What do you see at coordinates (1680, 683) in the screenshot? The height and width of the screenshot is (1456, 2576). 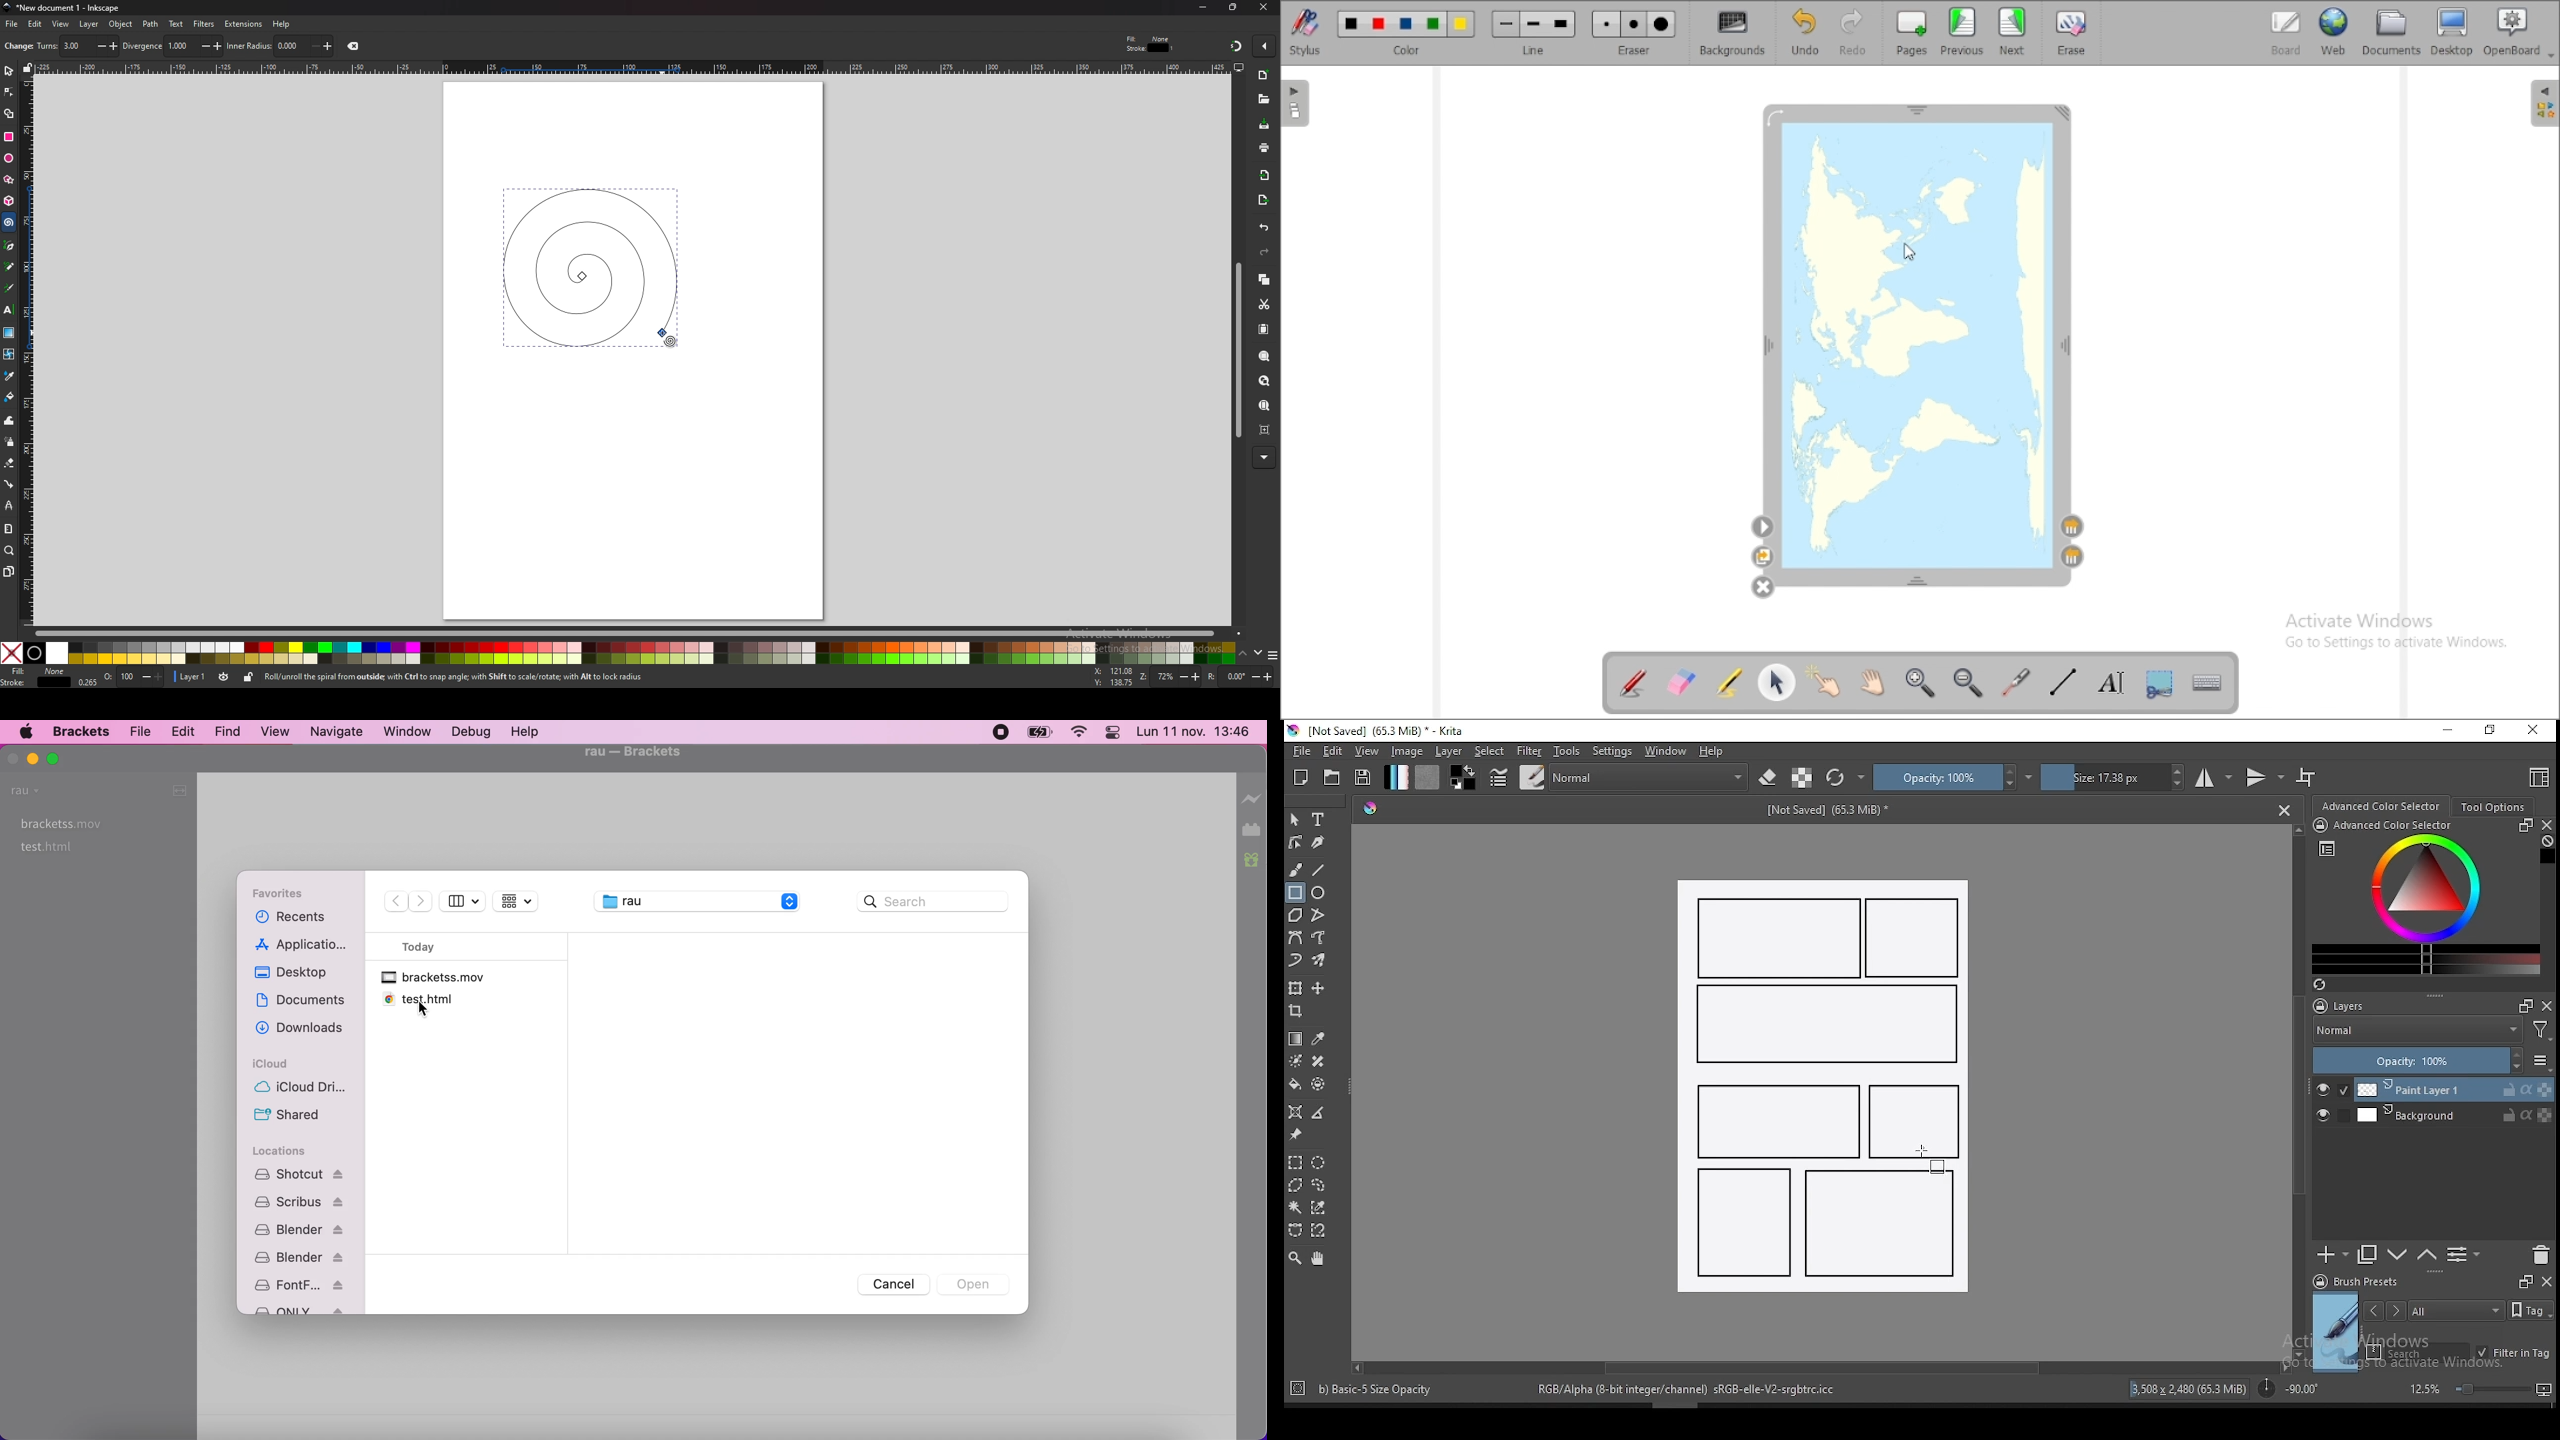 I see `erase annotation` at bounding box center [1680, 683].